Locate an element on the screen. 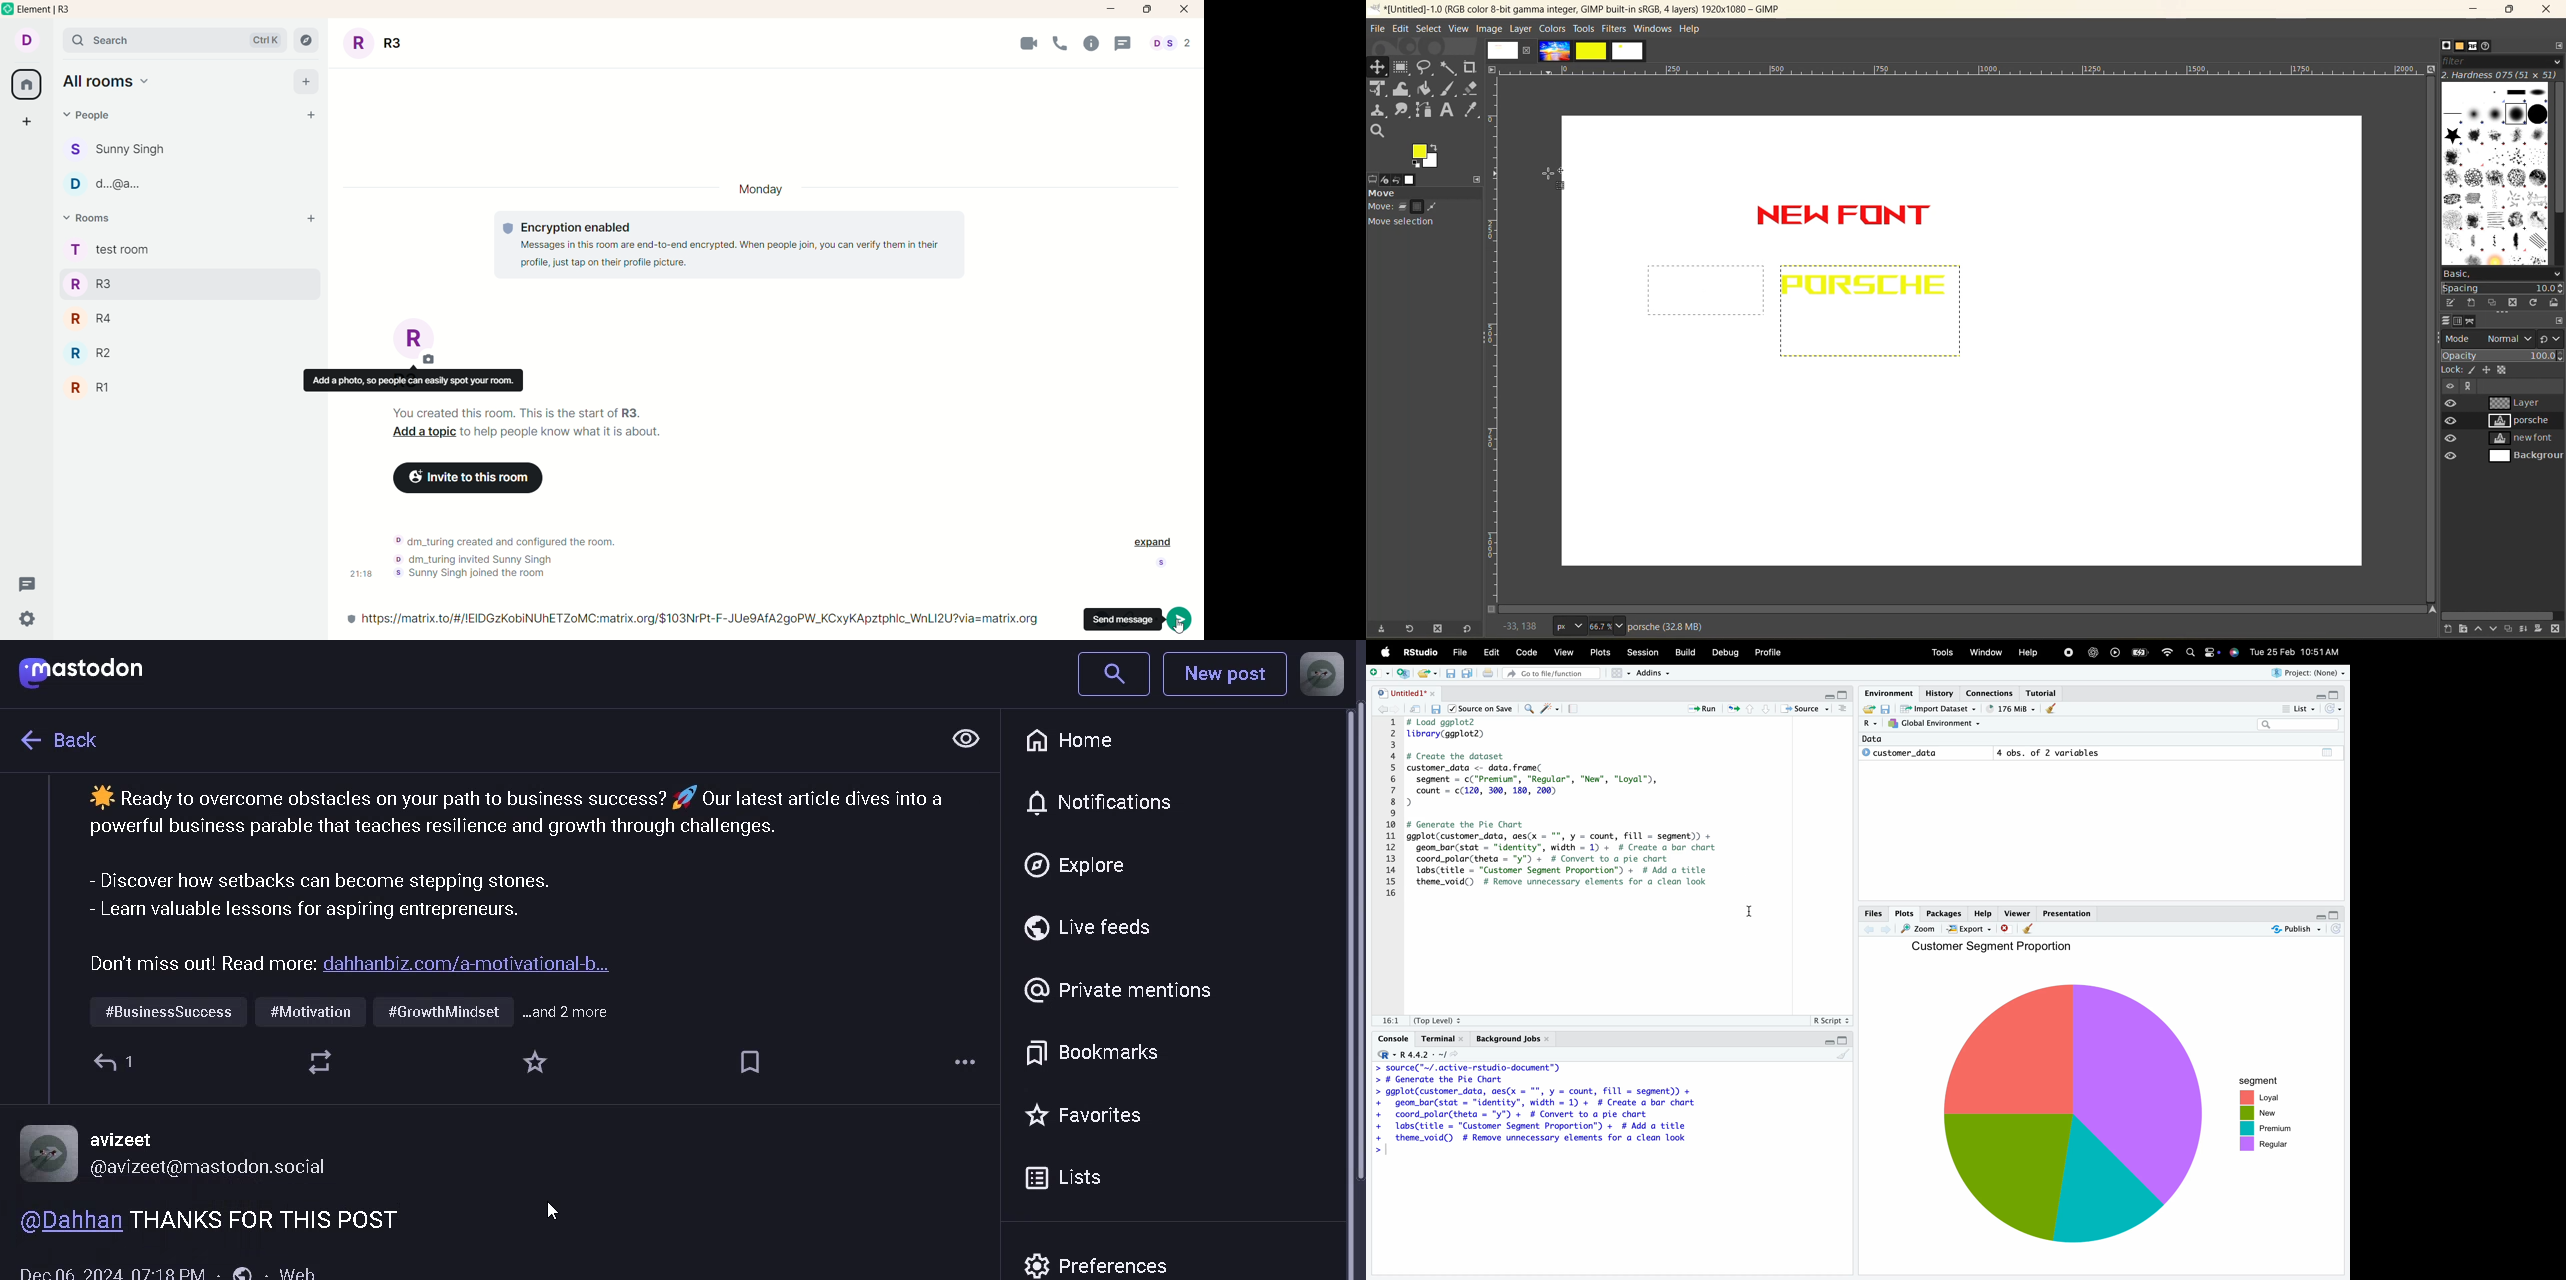 The height and width of the screenshot is (1288, 2576). 4 obs. of 2 variables is located at coordinates (2078, 752).